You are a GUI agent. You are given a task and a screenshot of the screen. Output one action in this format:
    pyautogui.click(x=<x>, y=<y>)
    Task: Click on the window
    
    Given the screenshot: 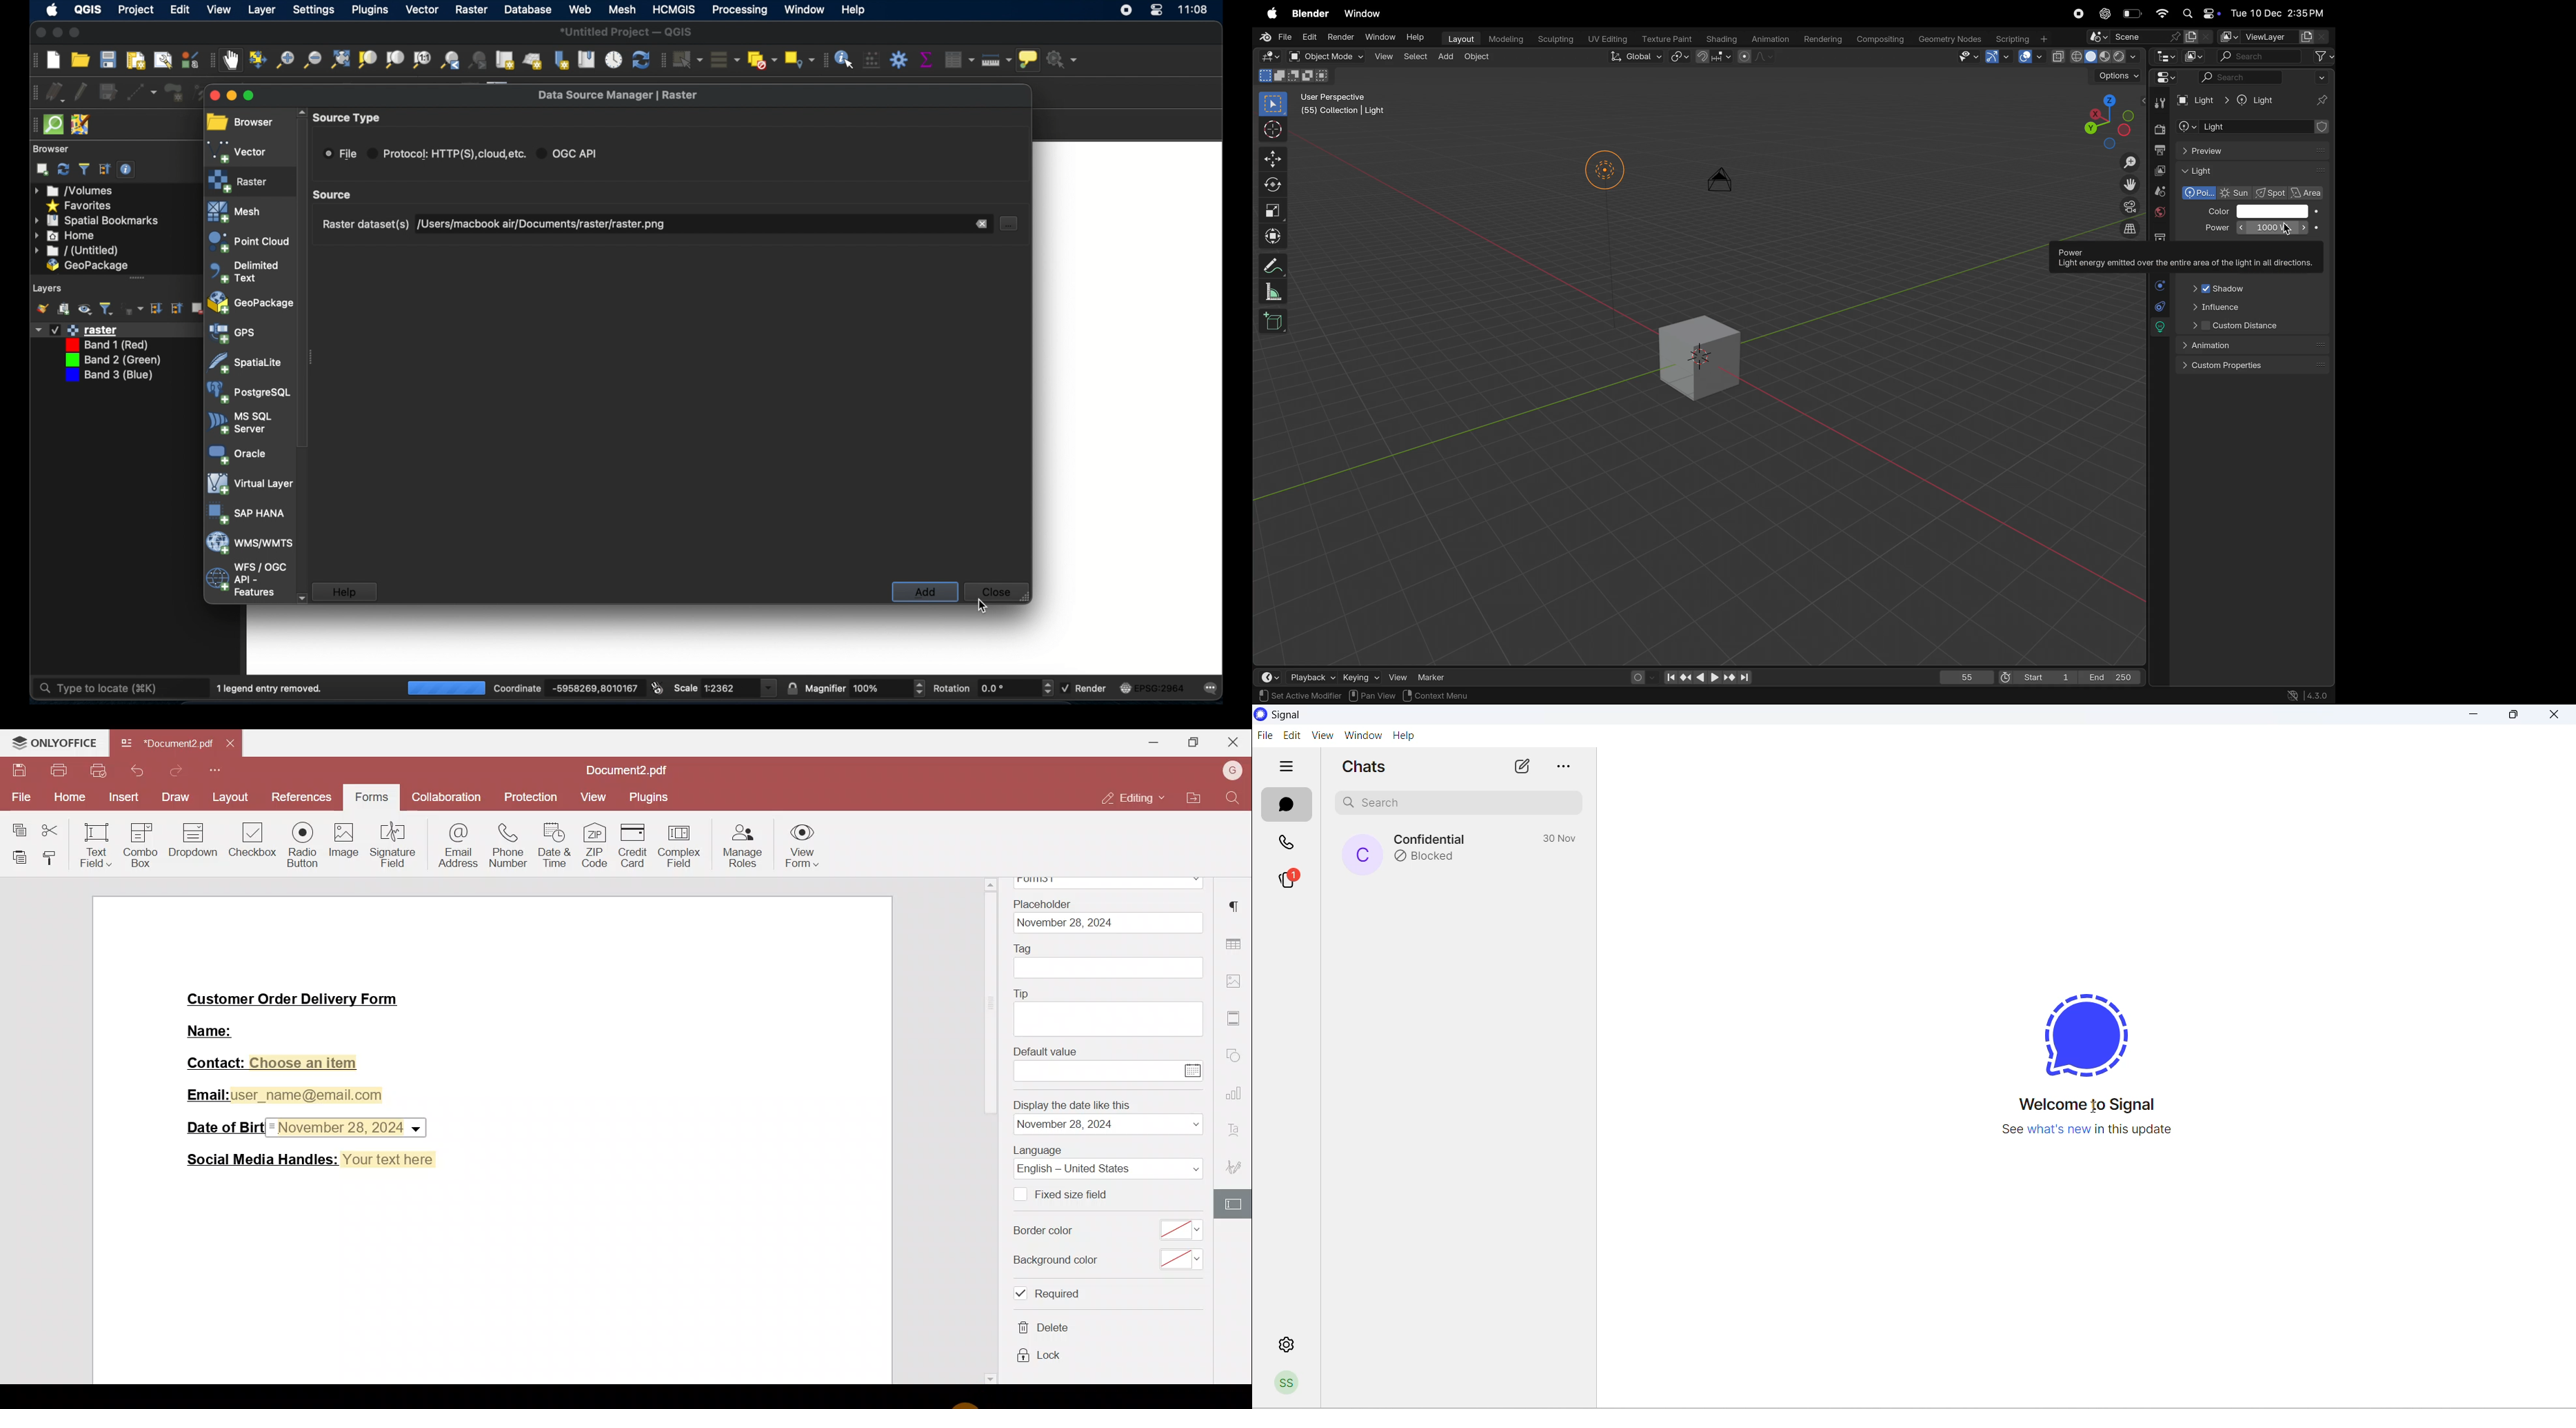 What is the action you would take?
    pyautogui.click(x=1360, y=735)
    